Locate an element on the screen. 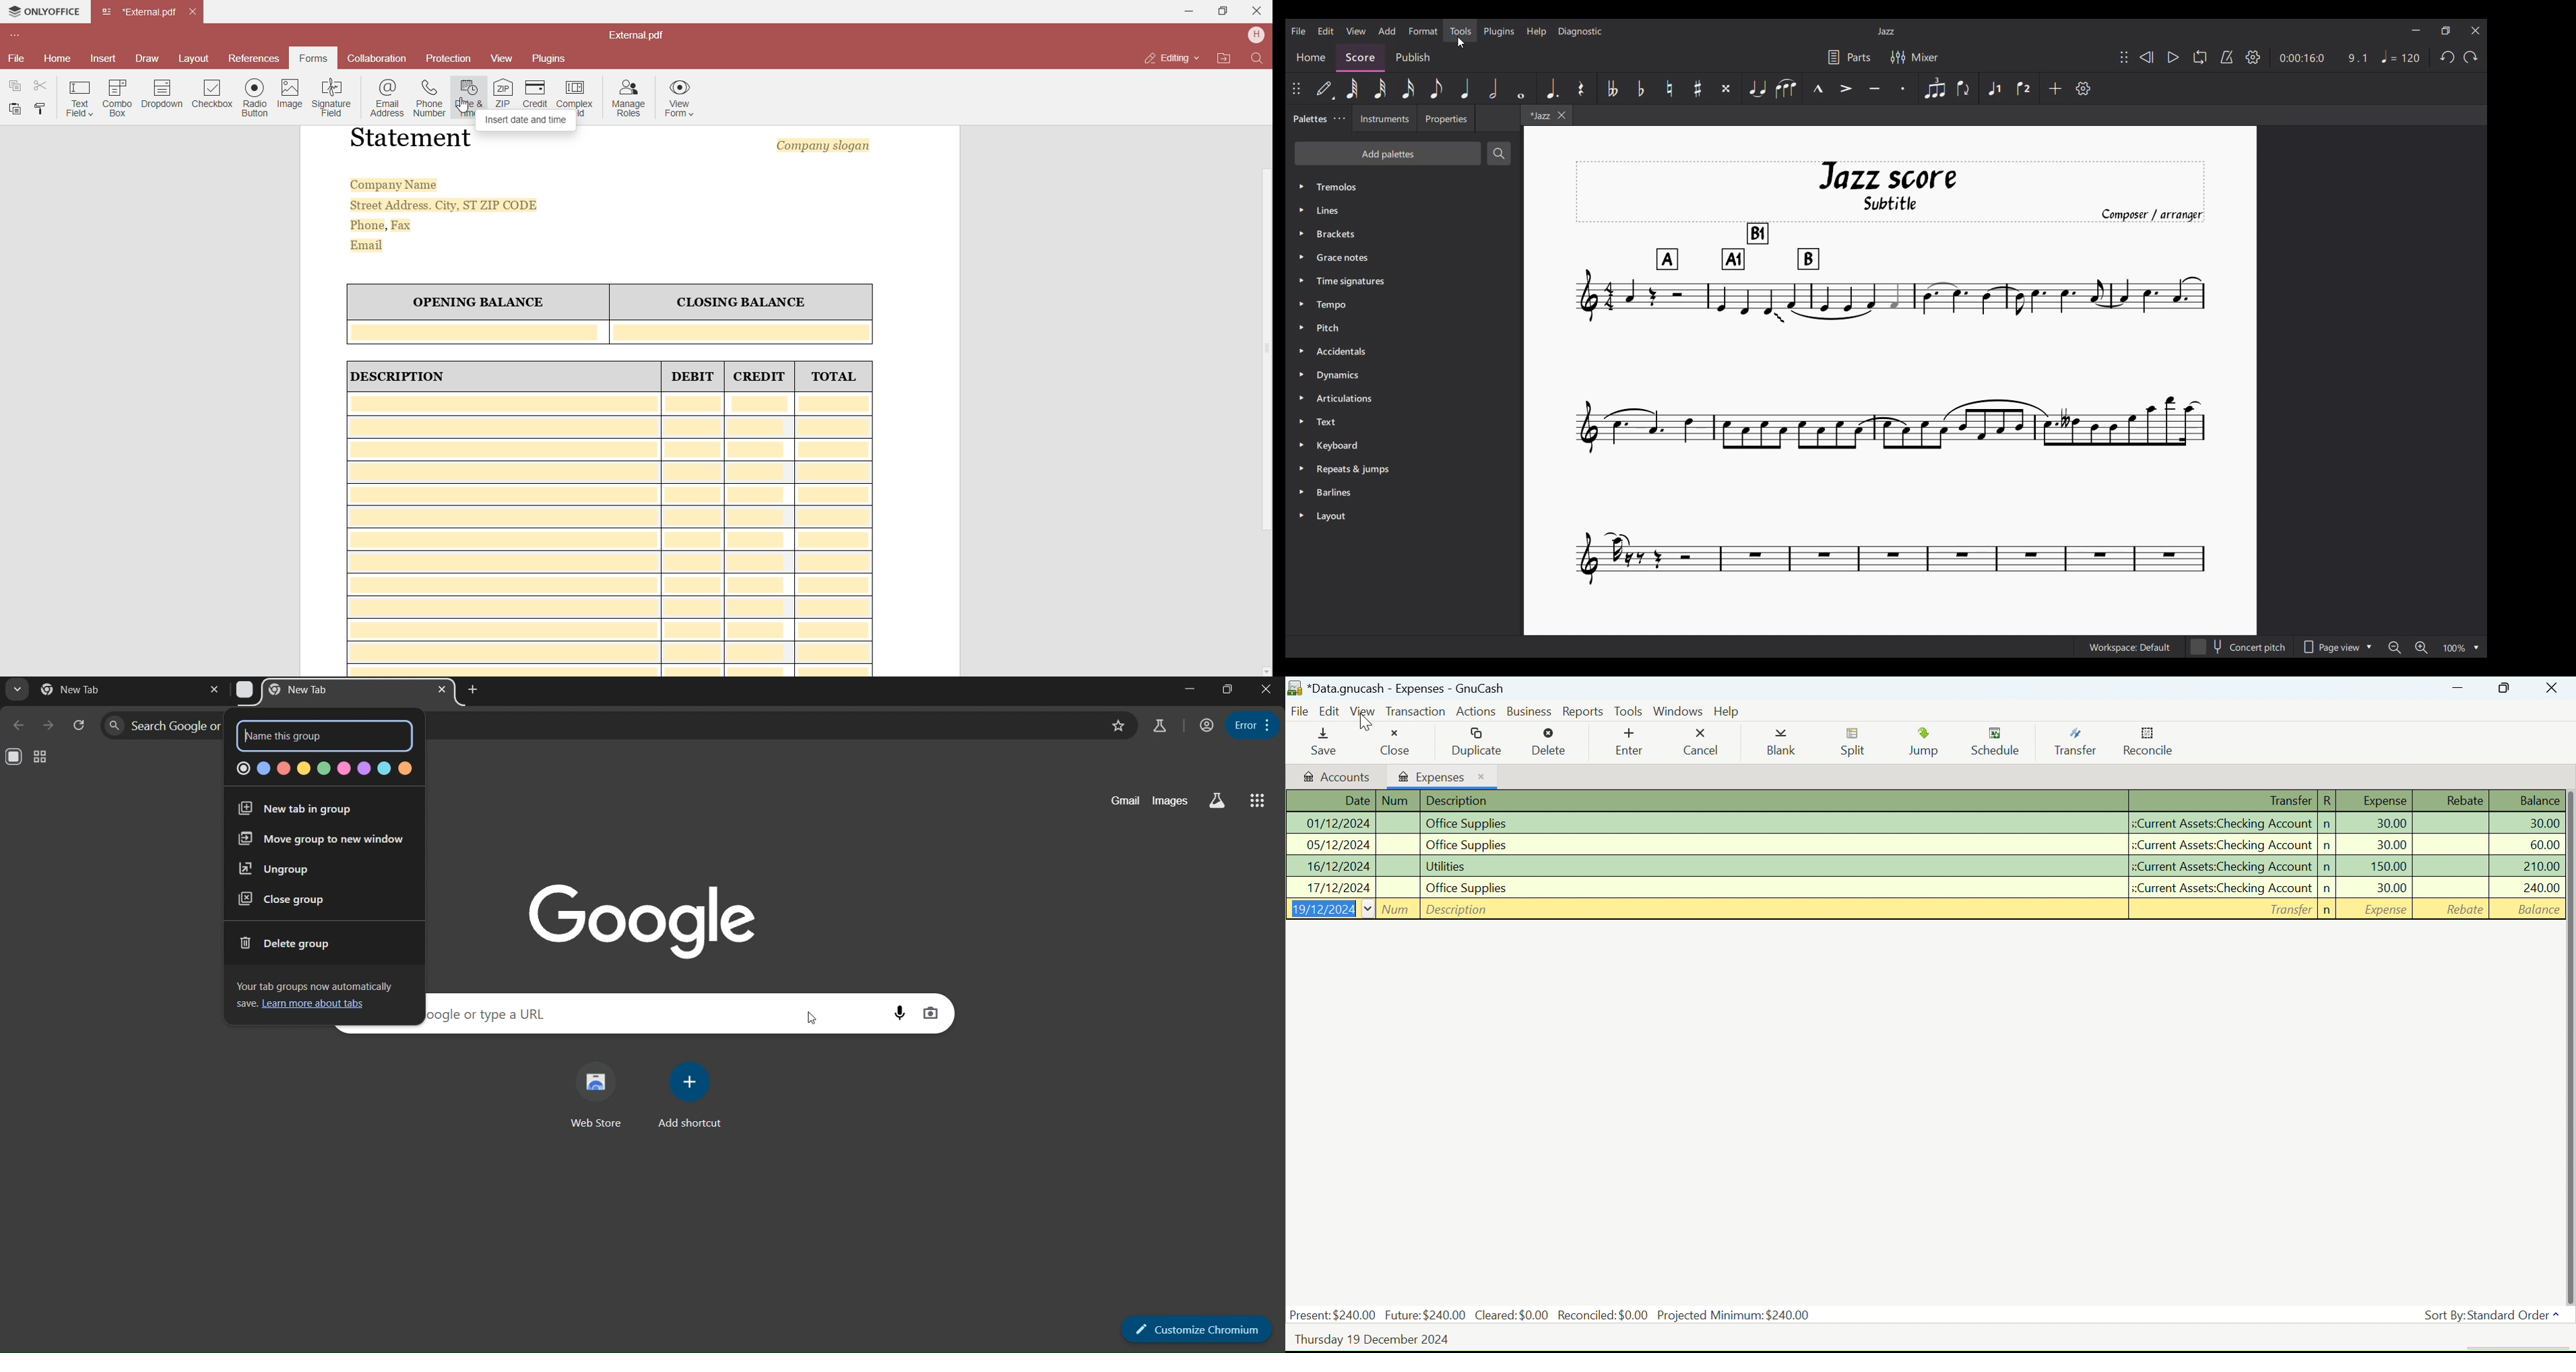 This screenshot has width=2576, height=1372. vertical scroll bar is located at coordinates (2568, 1046).